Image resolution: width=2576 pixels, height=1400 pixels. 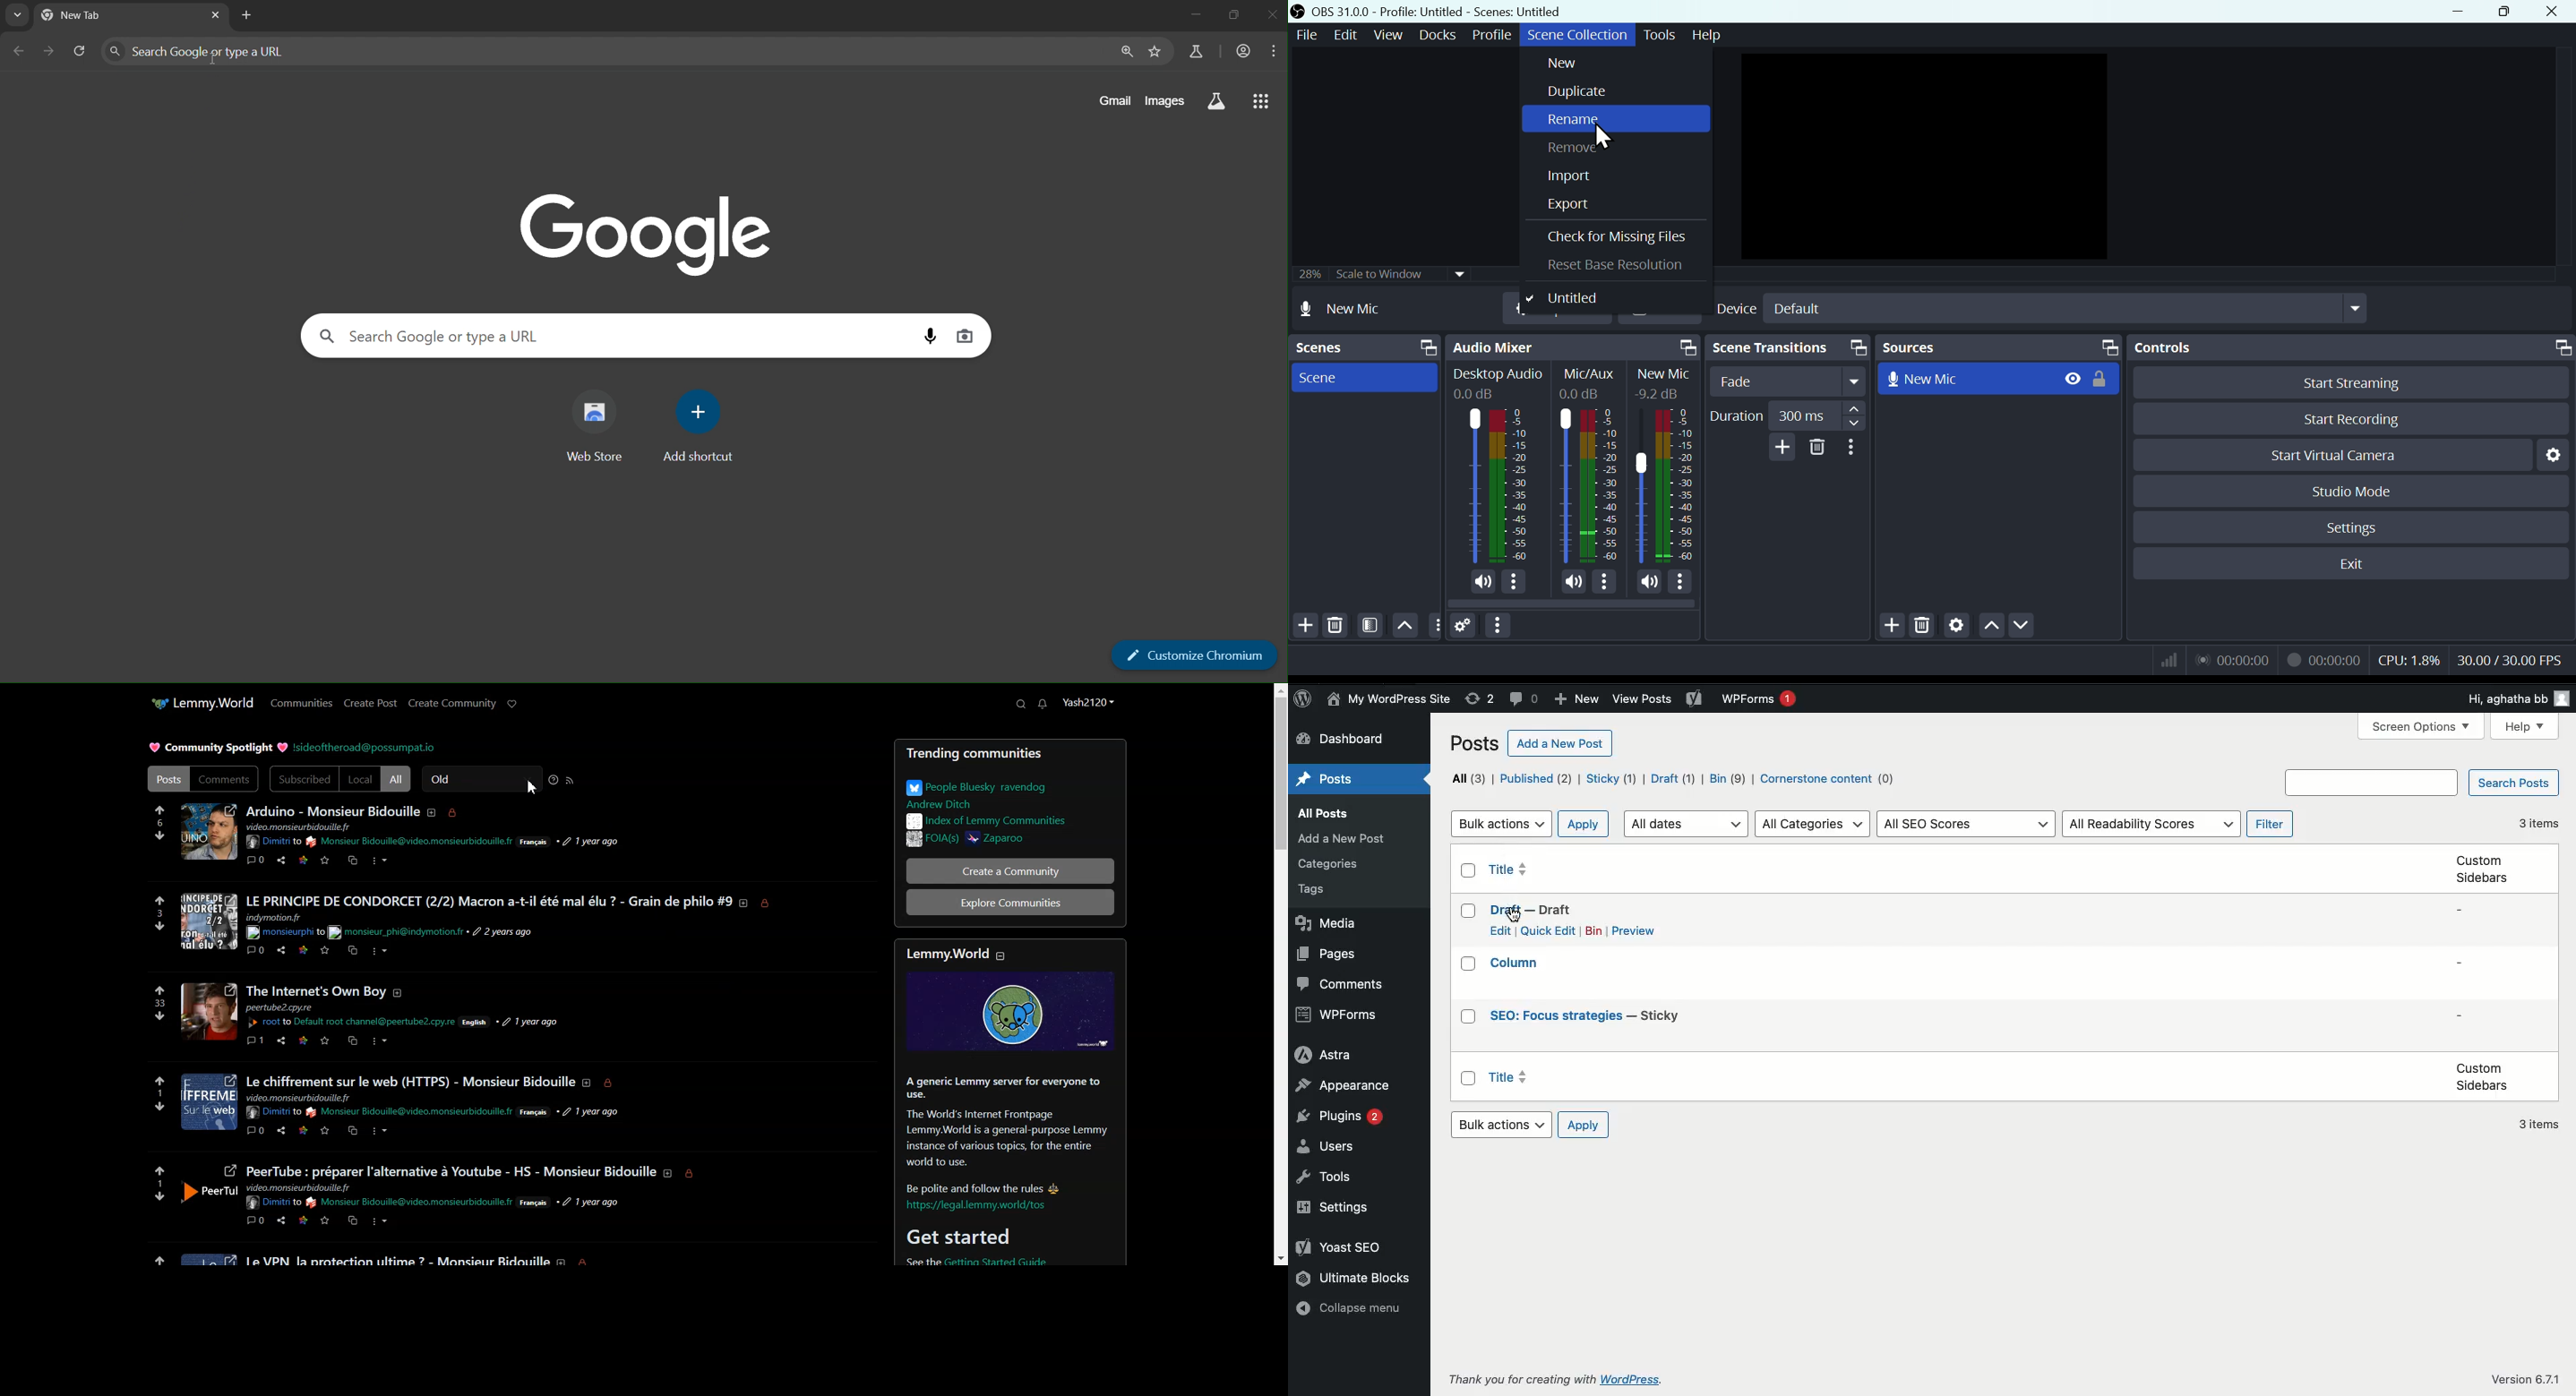 I want to click on More options, so click(x=1498, y=626).